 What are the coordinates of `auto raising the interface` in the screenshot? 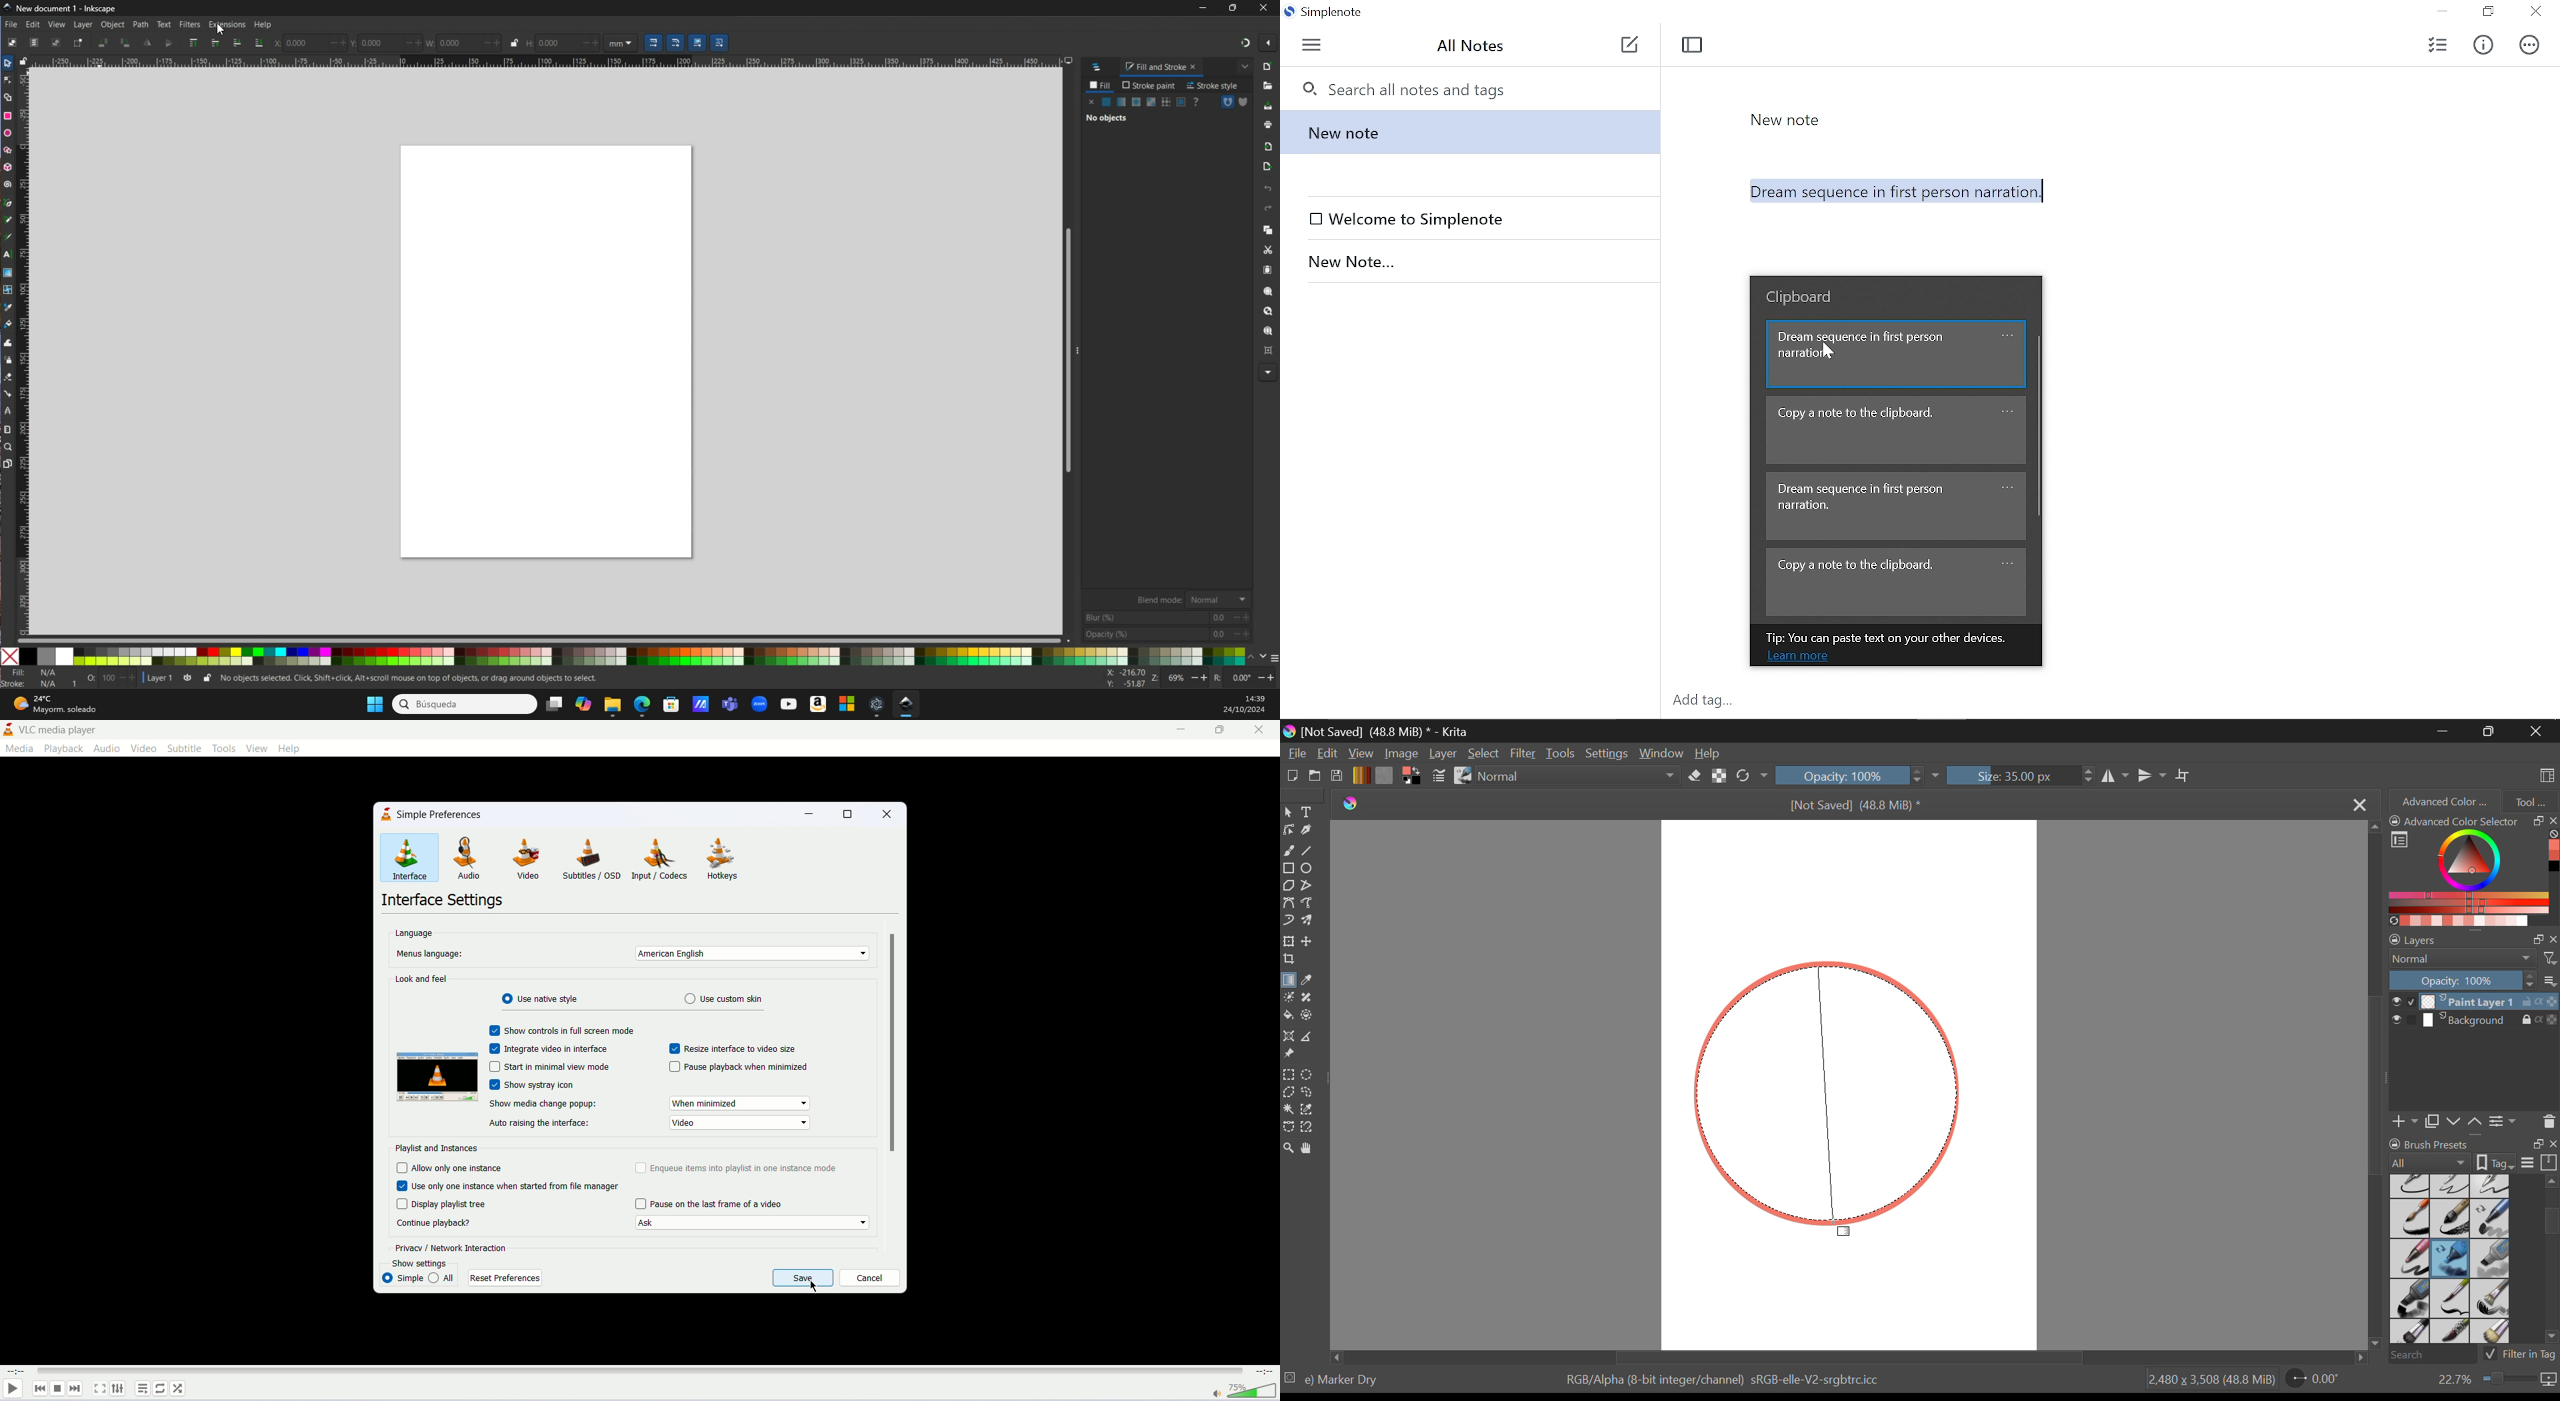 It's located at (539, 1124).